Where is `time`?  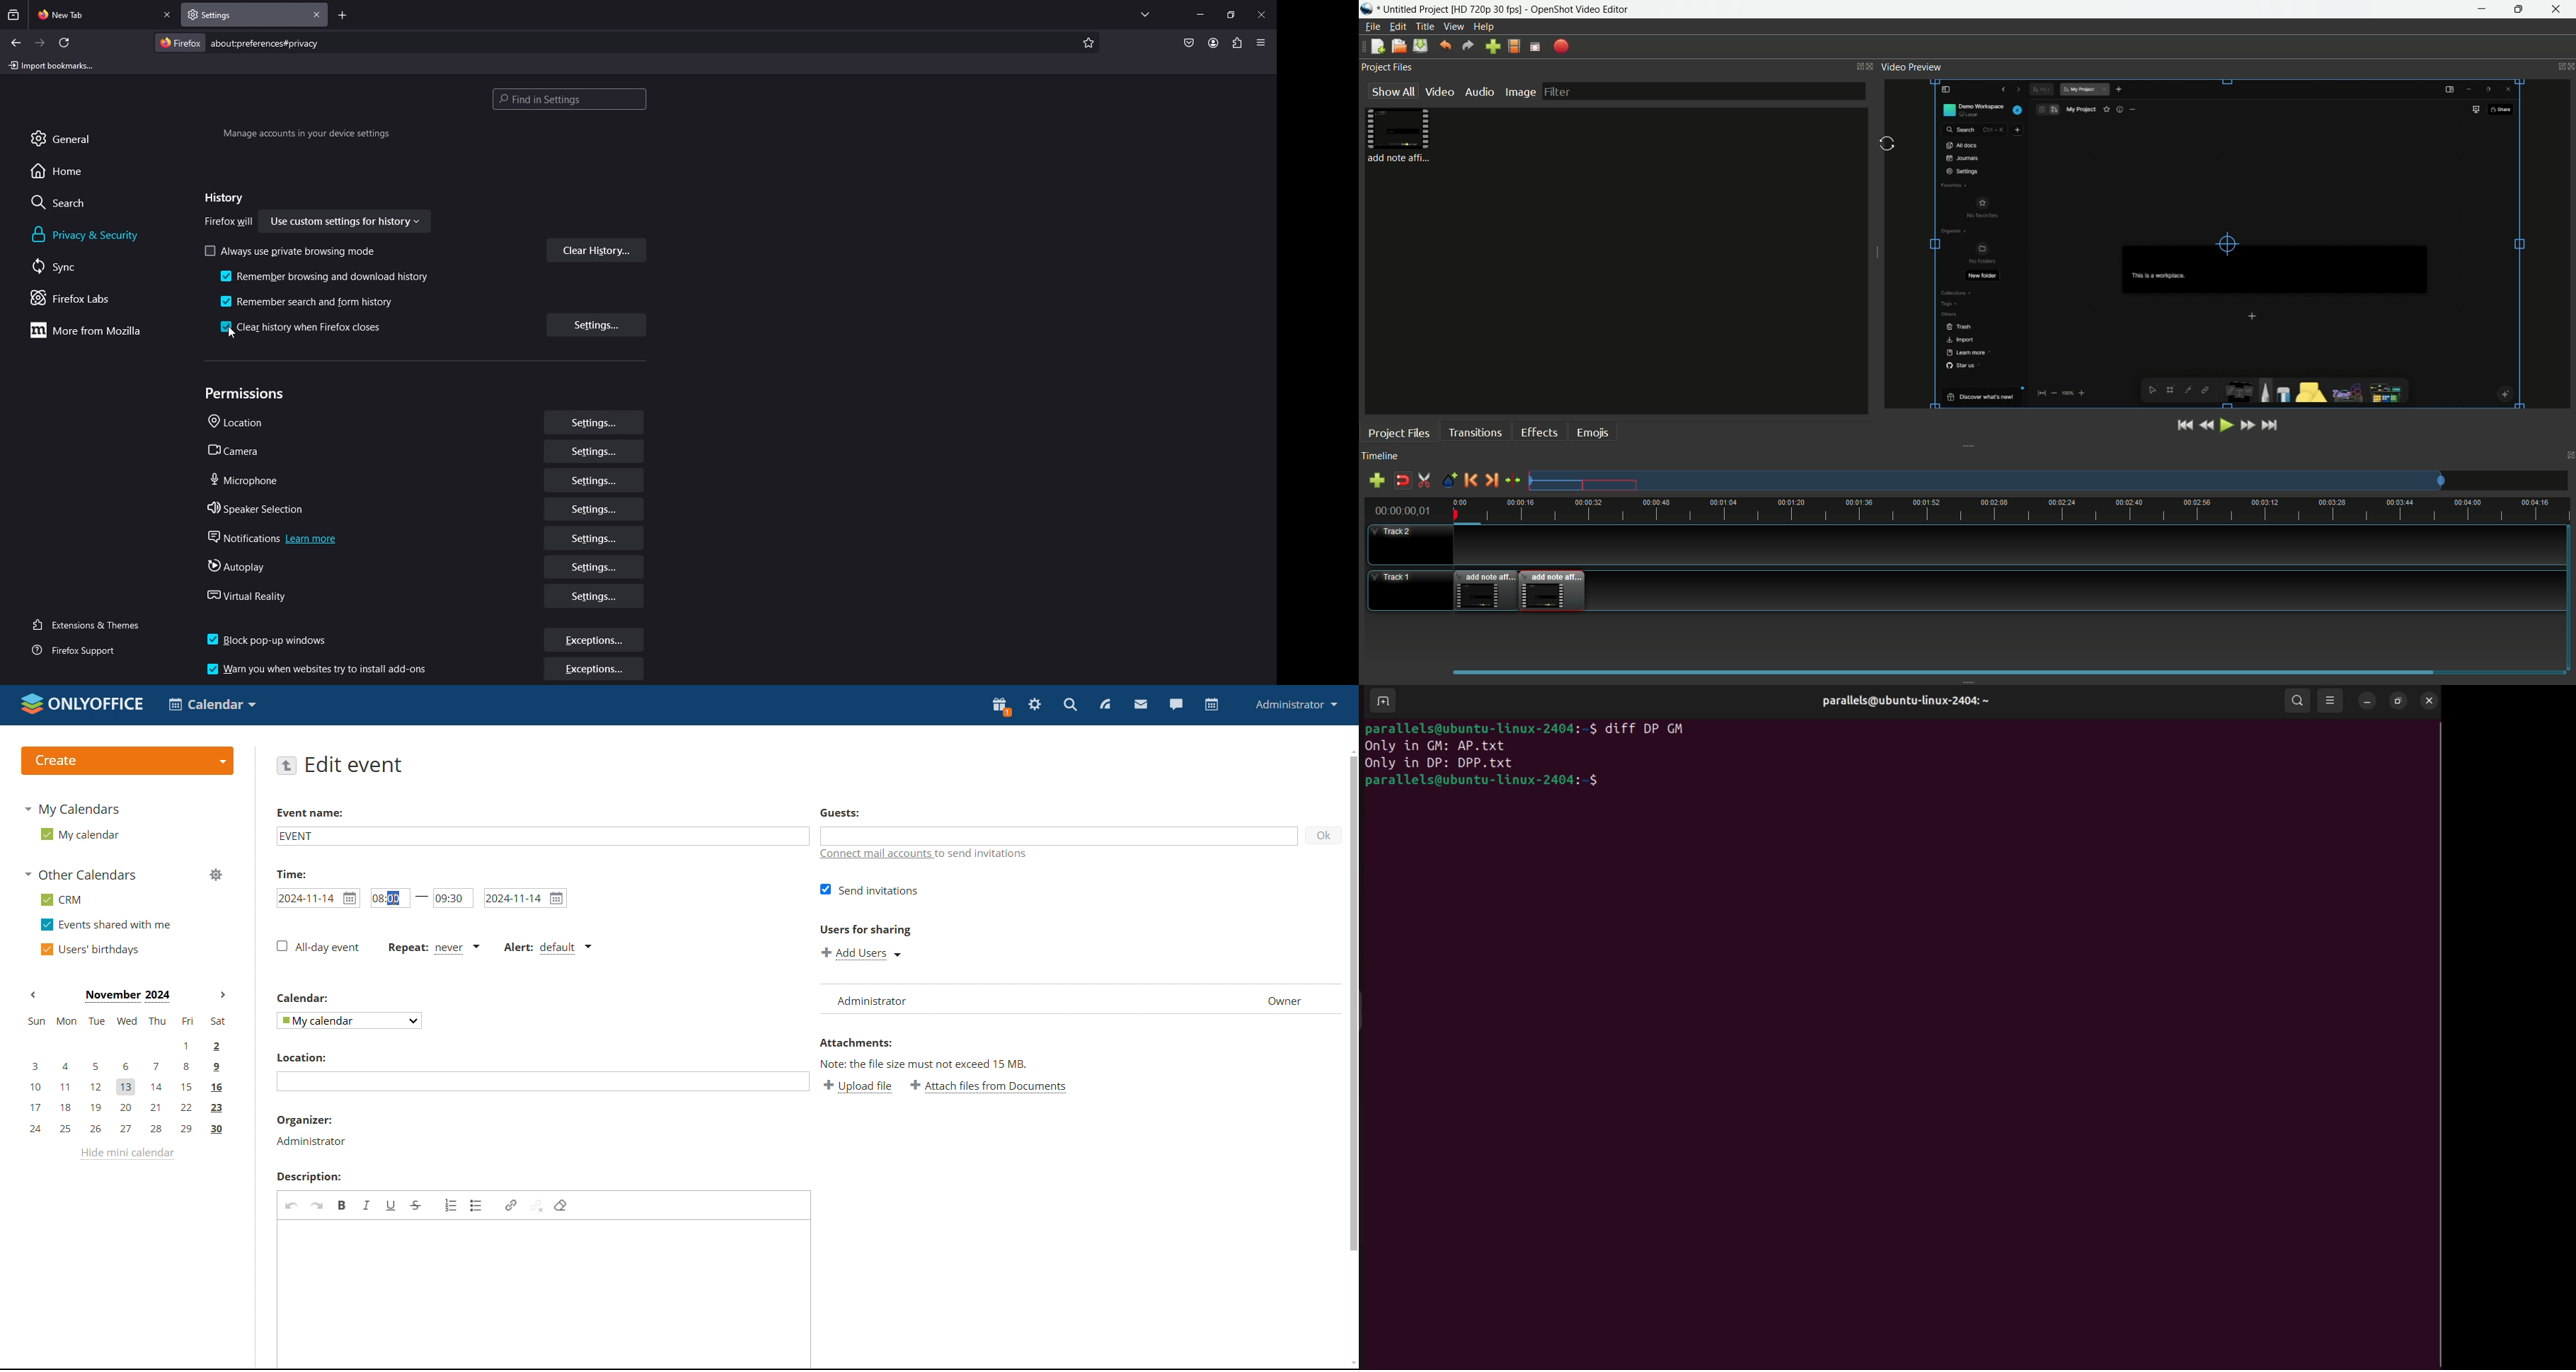 time is located at coordinates (2015, 511).